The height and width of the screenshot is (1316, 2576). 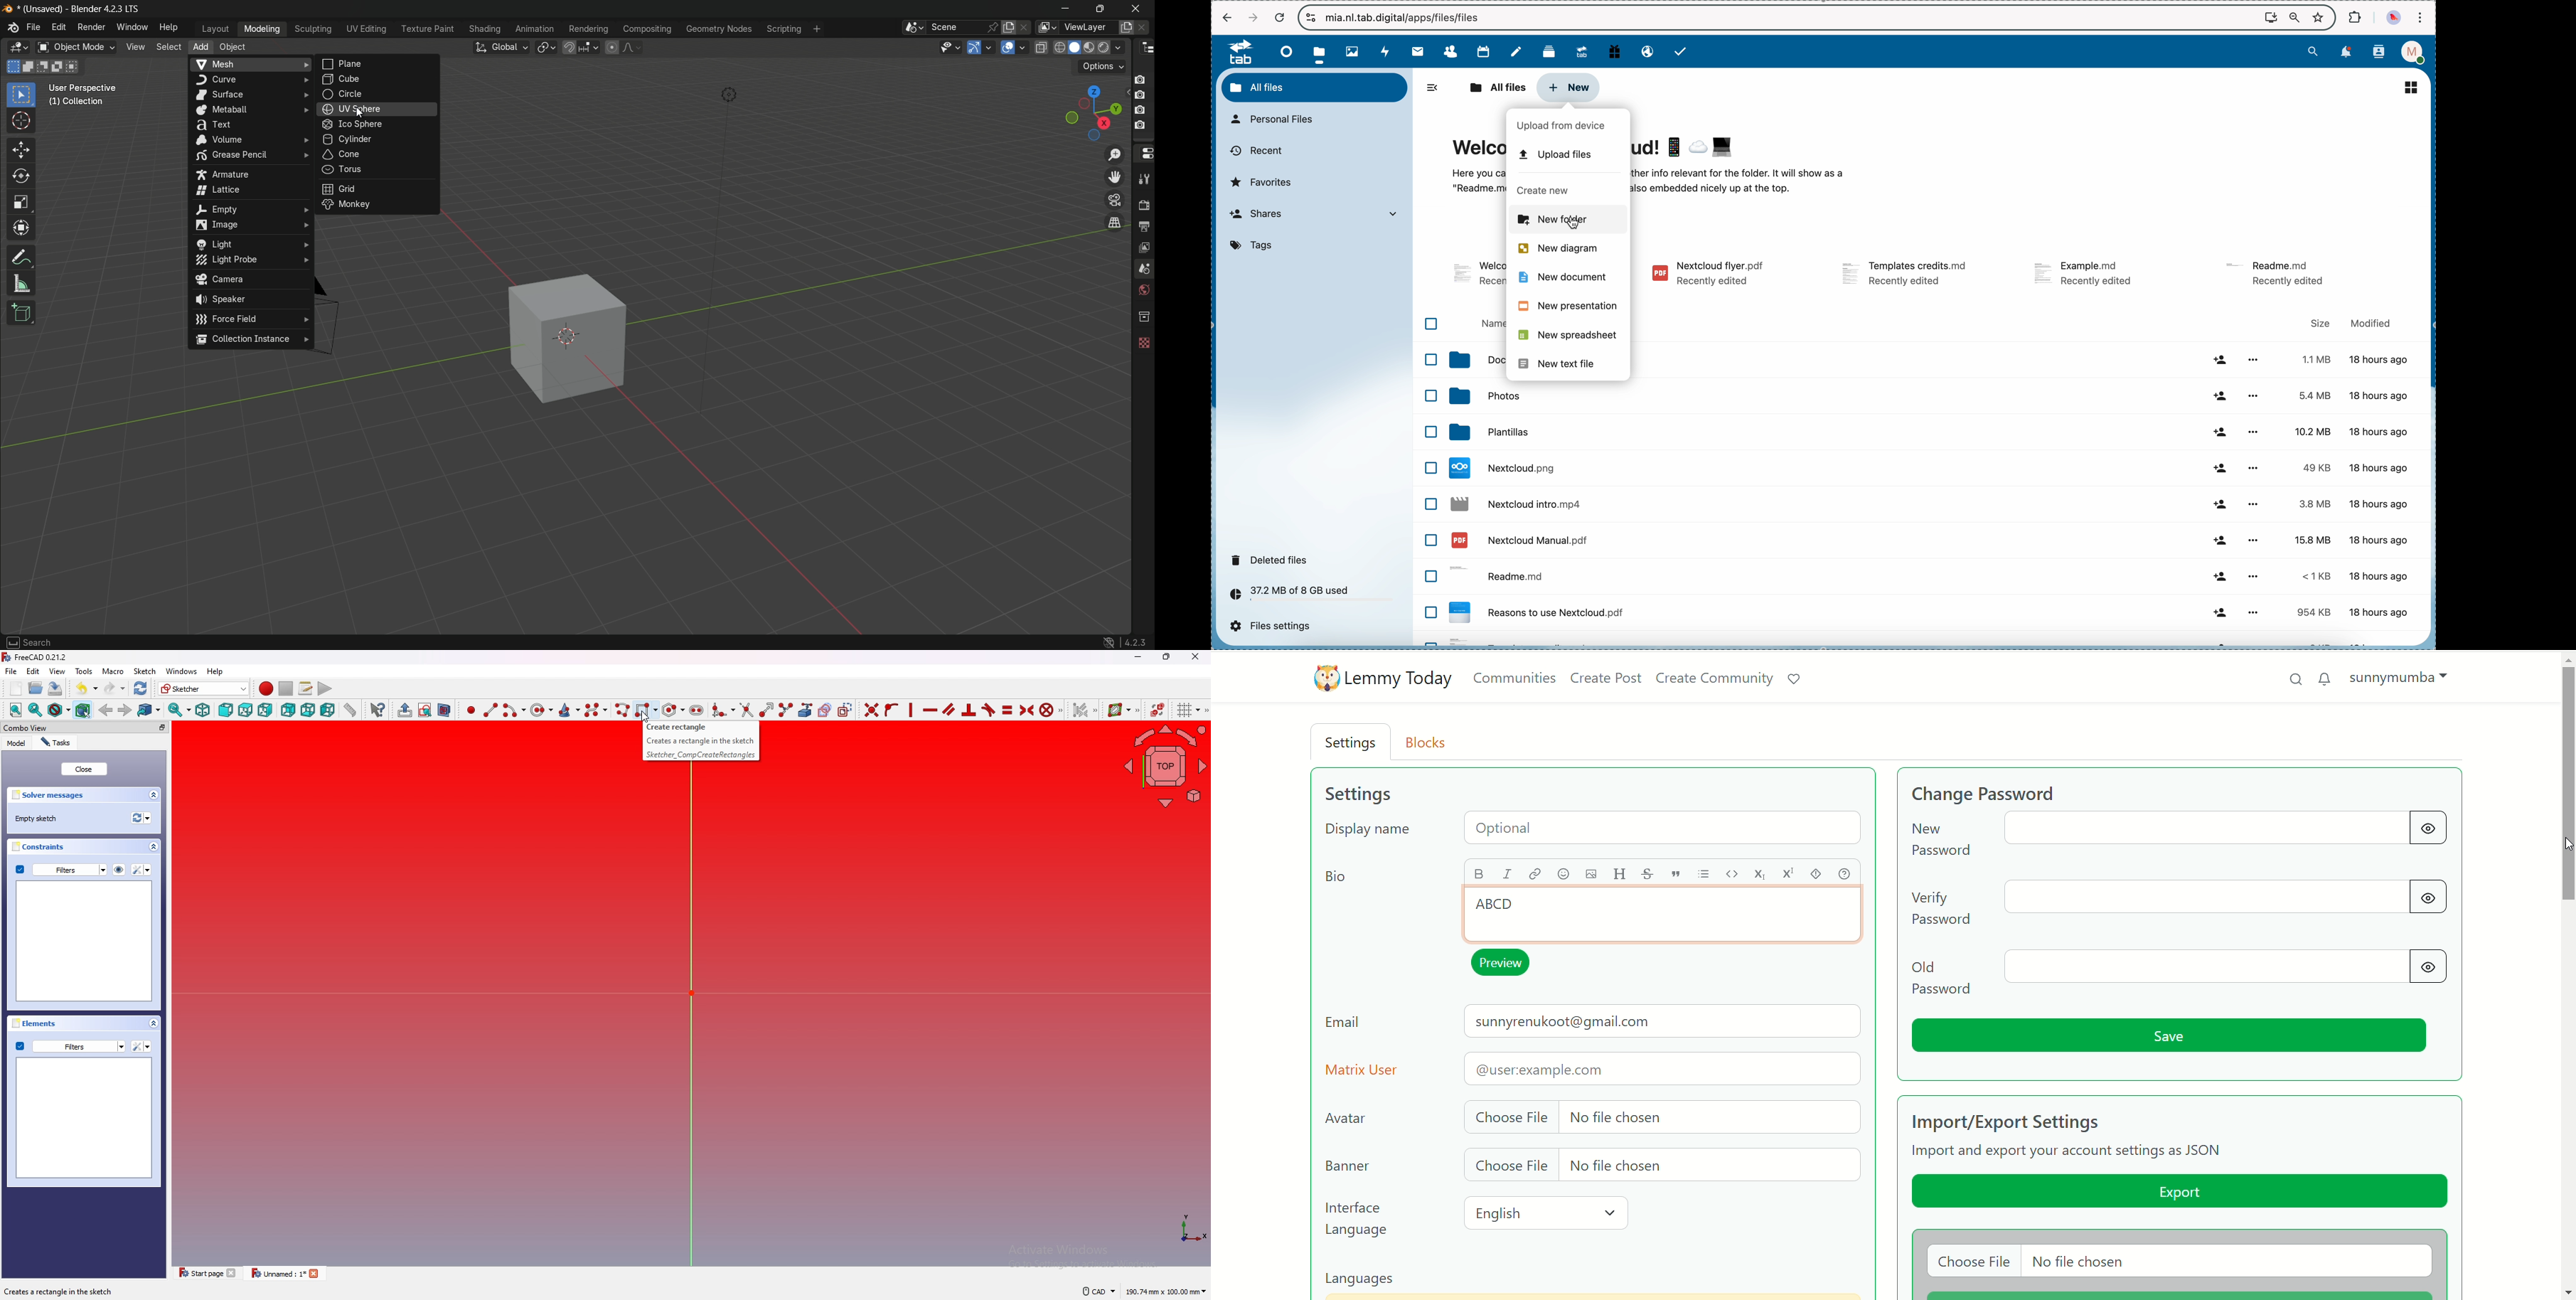 What do you see at coordinates (2251, 577) in the screenshot?
I see `more options` at bounding box center [2251, 577].